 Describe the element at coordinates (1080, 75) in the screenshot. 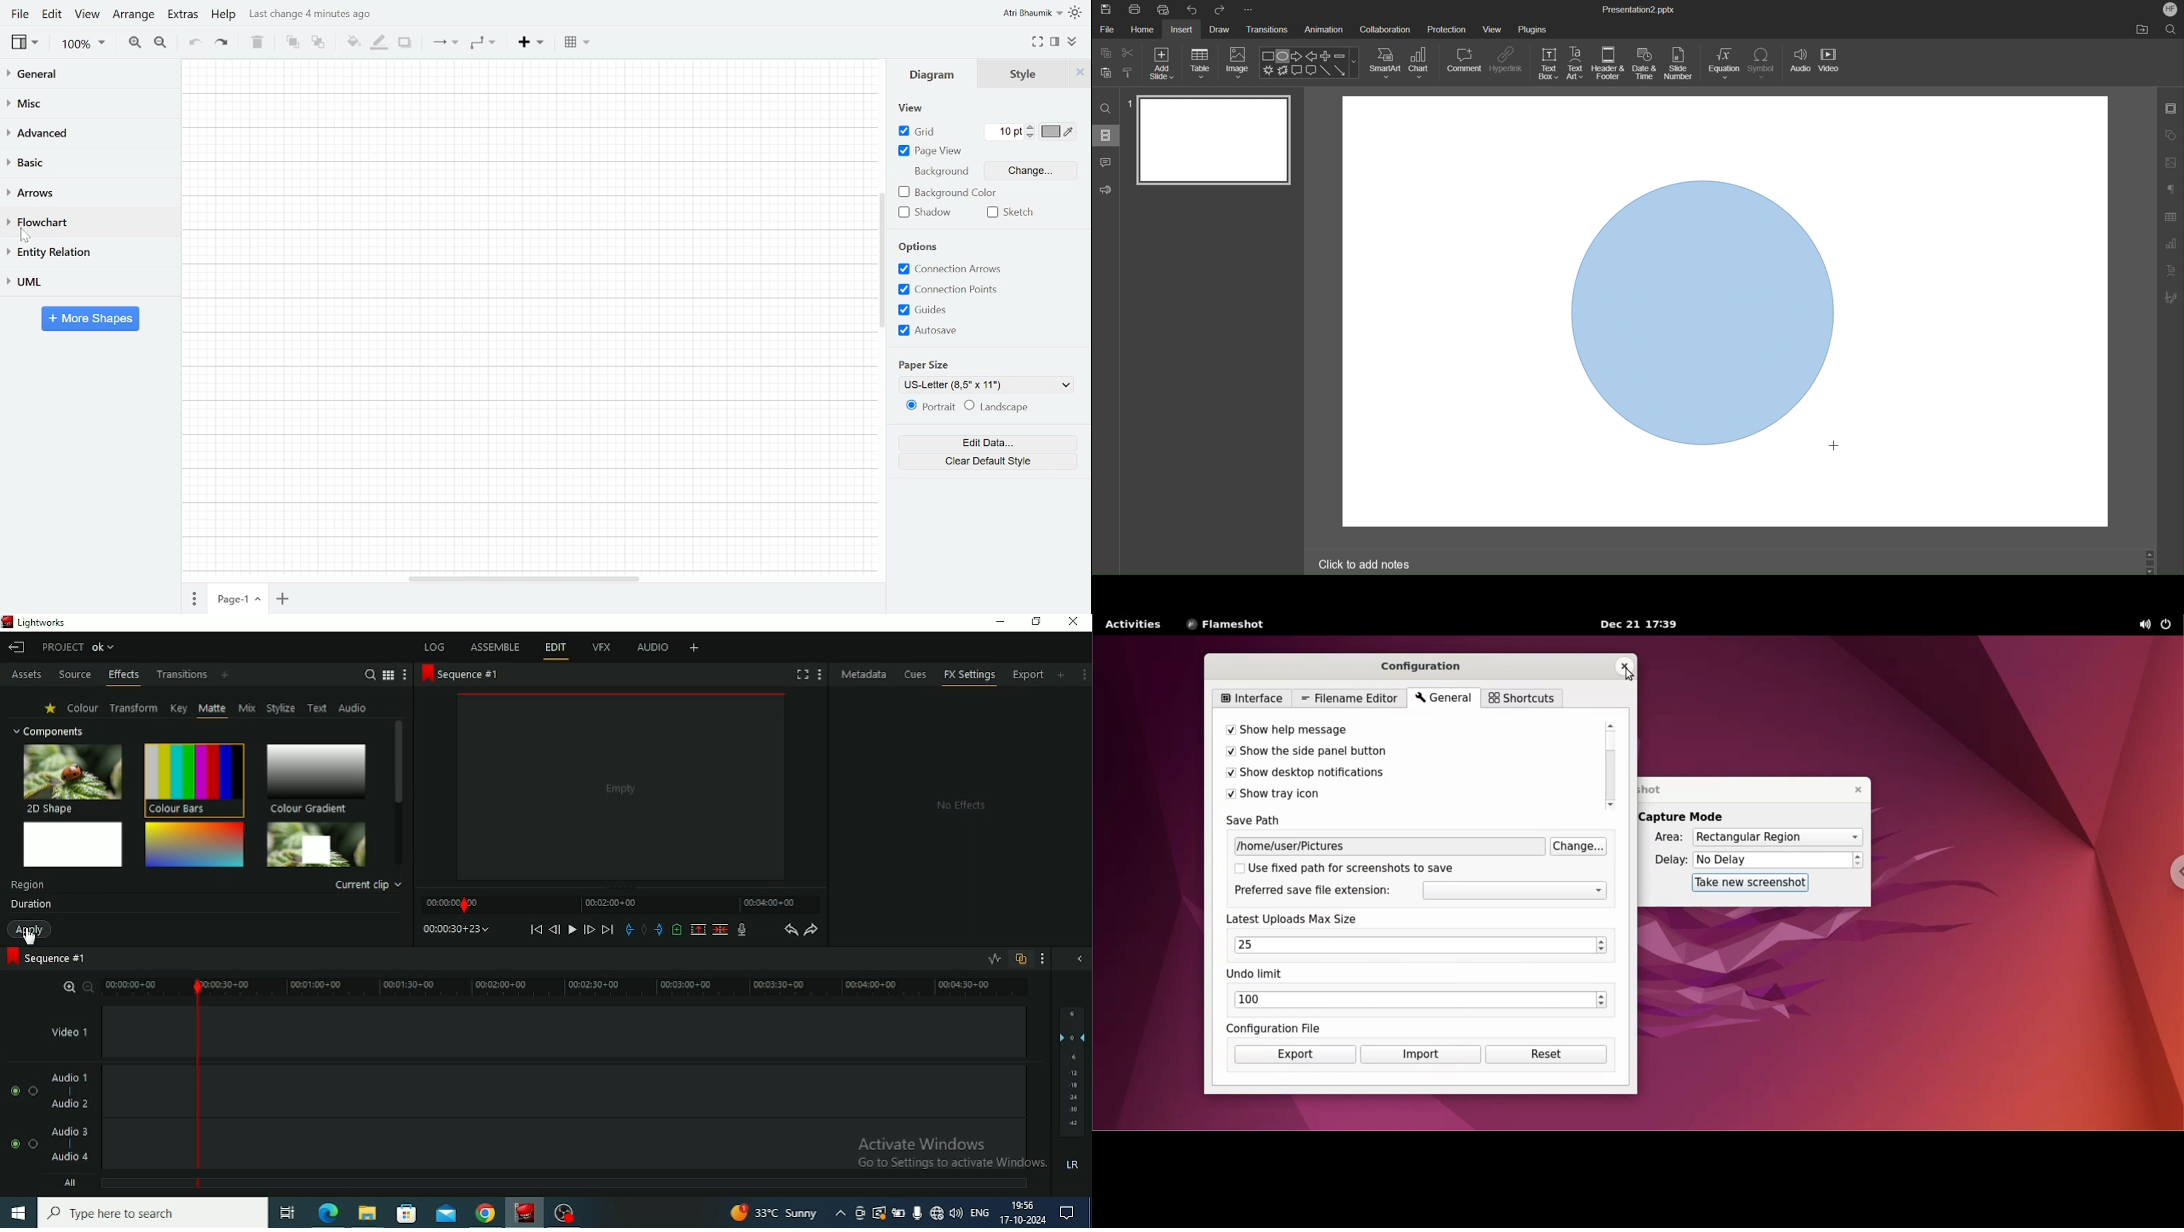

I see `Close` at that location.